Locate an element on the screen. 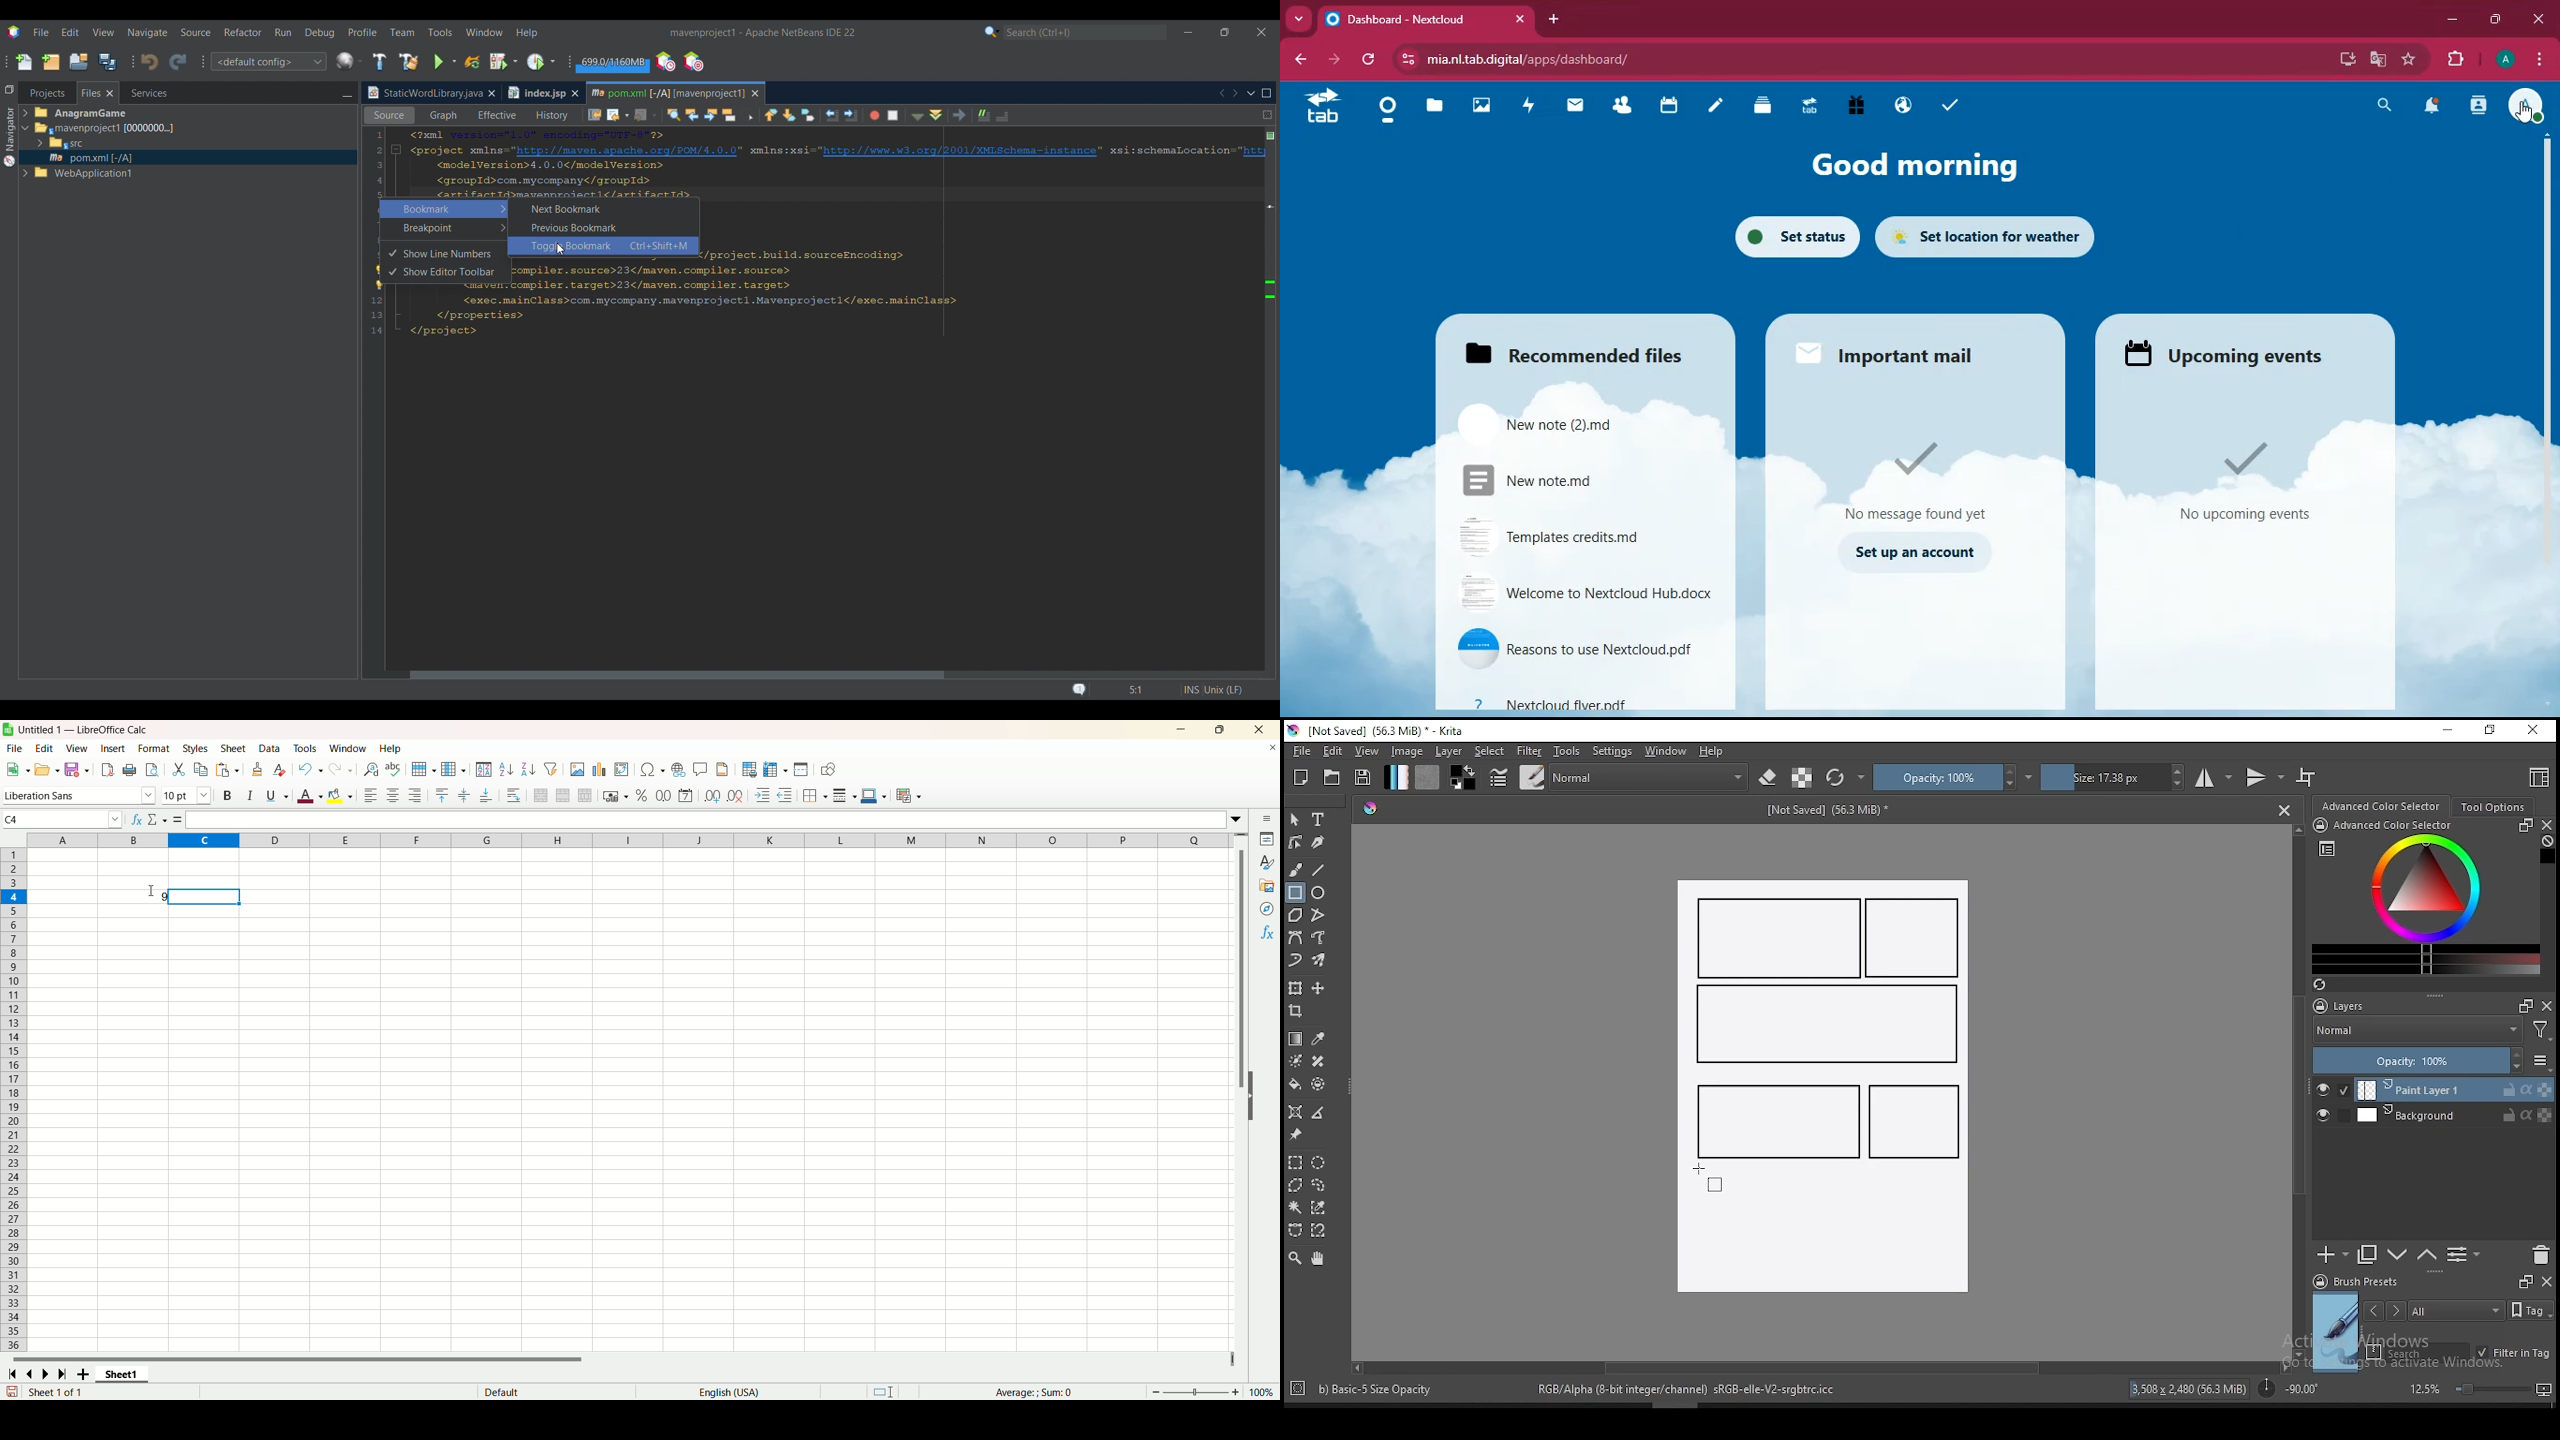 This screenshot has height=1456, width=2576. delete layer is located at coordinates (2540, 1256).